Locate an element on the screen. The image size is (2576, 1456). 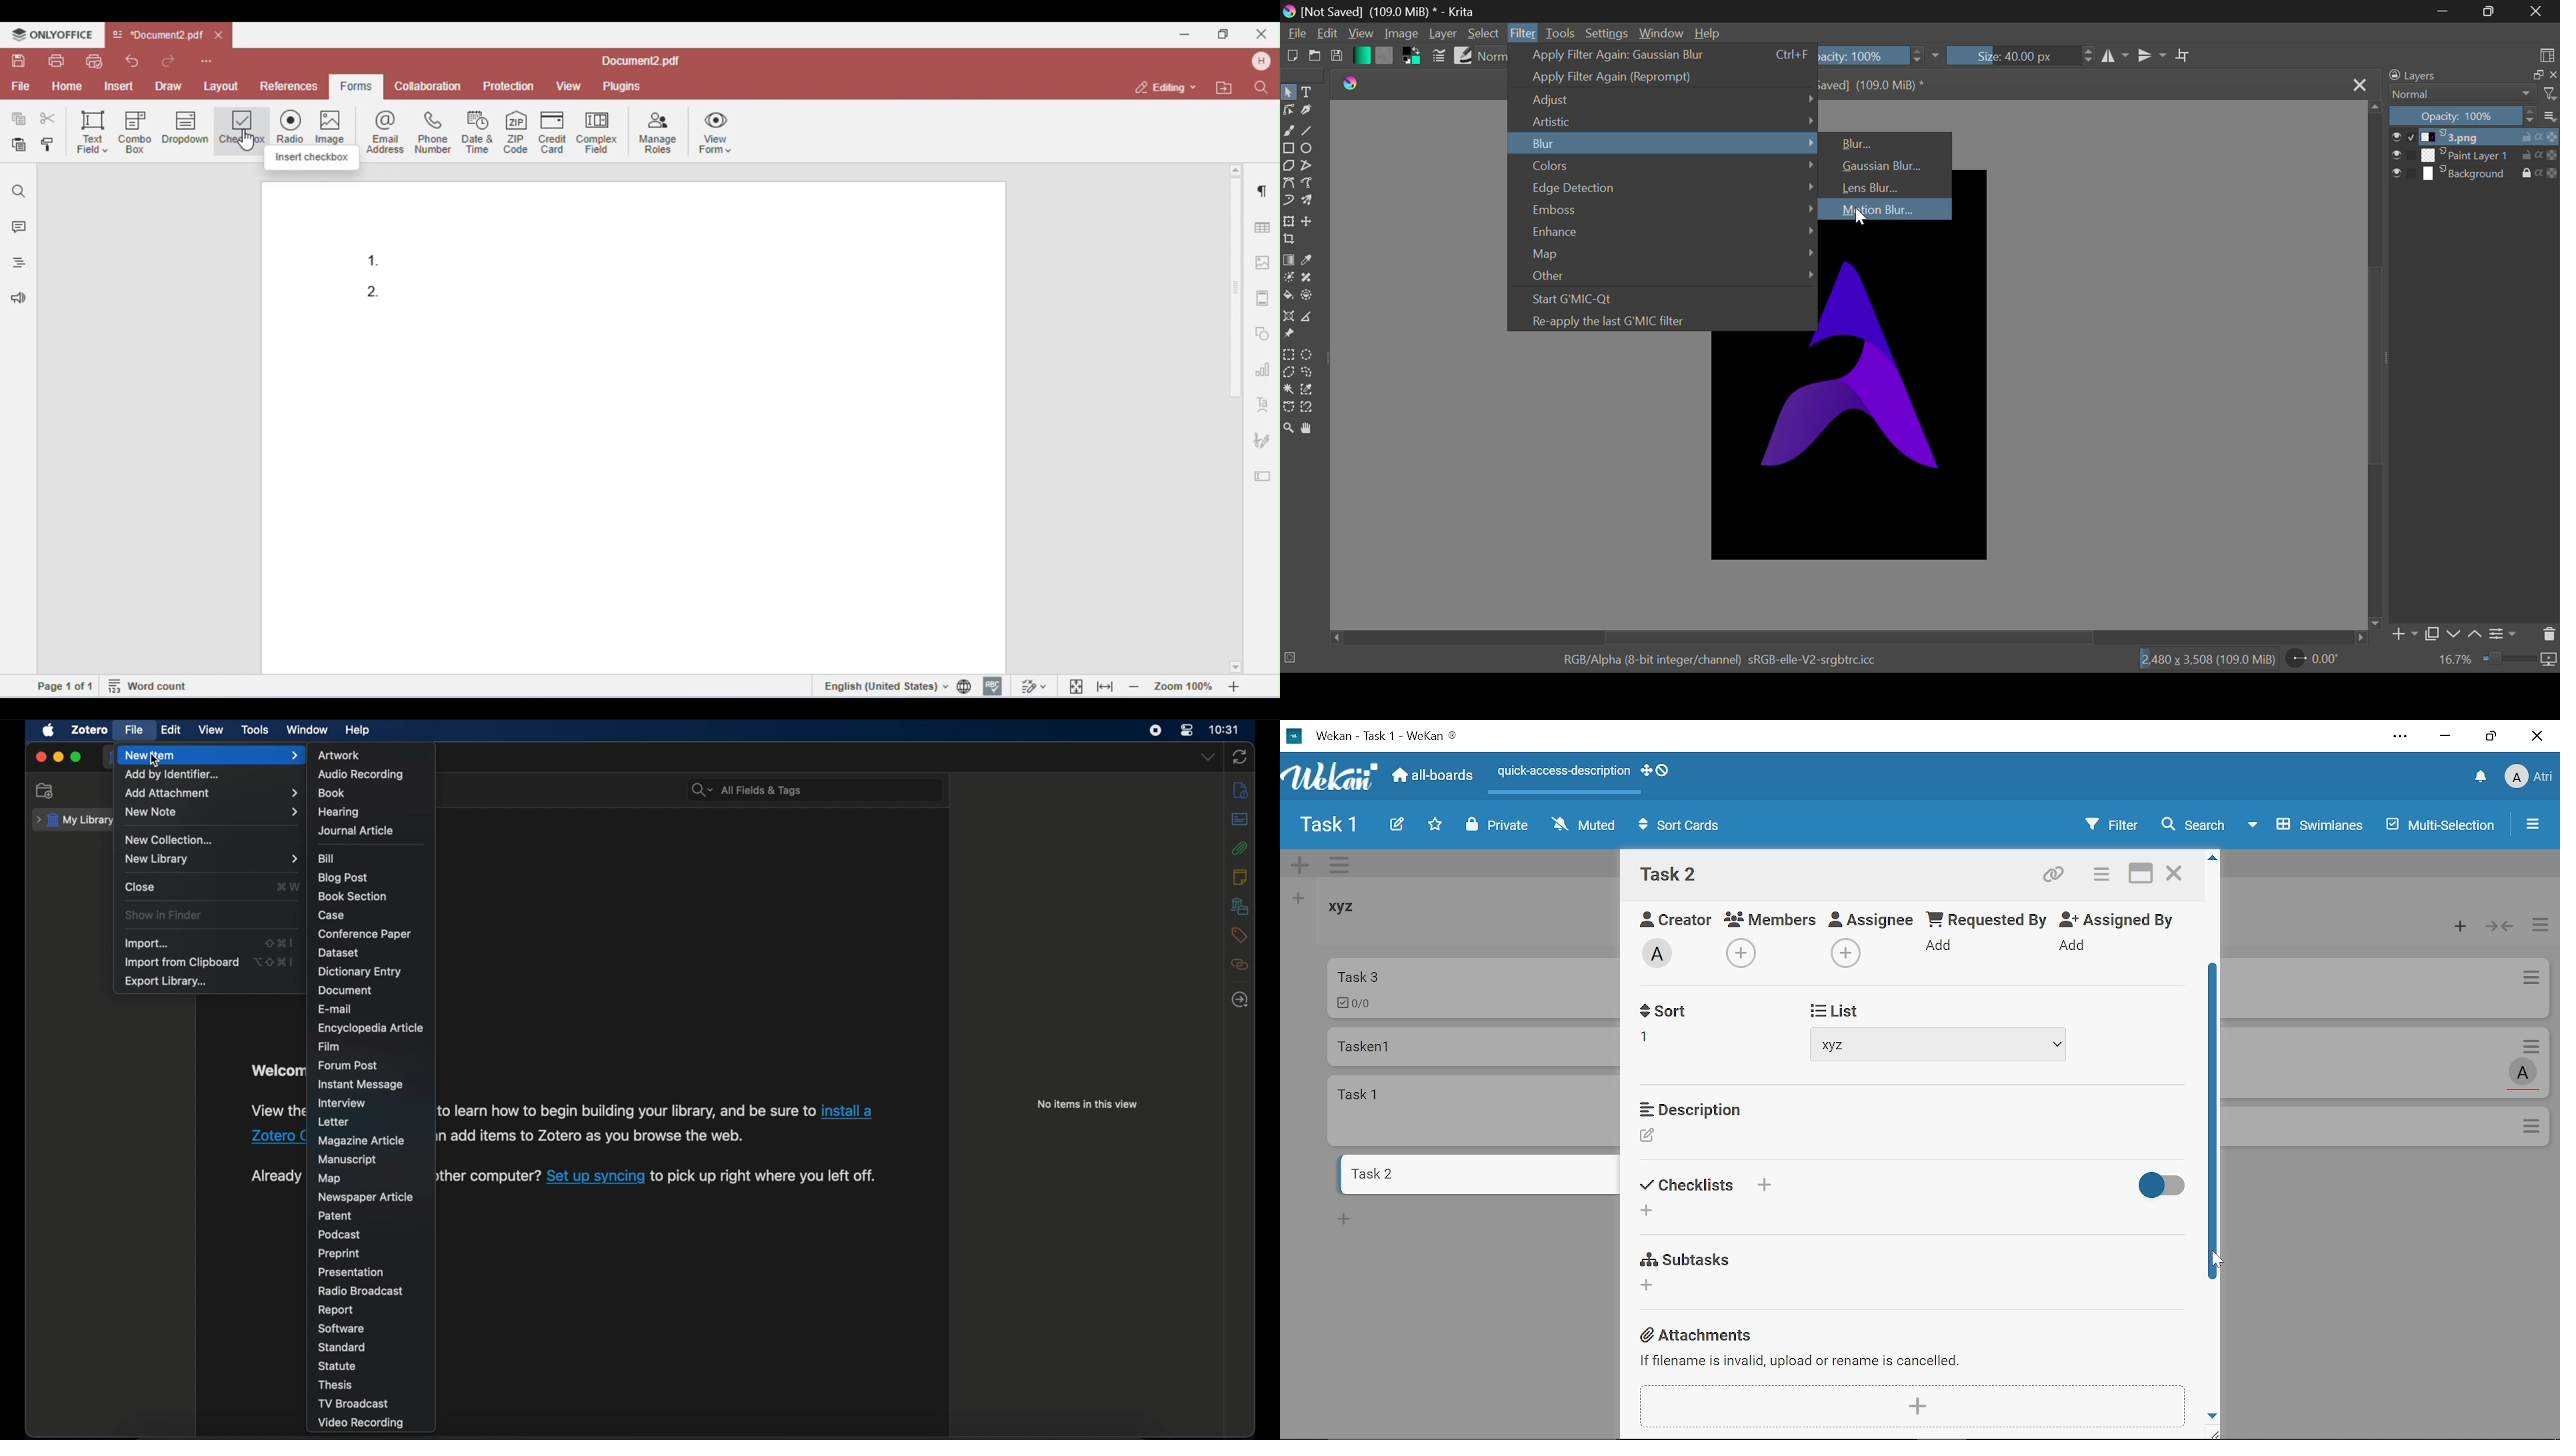
Scroll Bar is located at coordinates (2376, 365).